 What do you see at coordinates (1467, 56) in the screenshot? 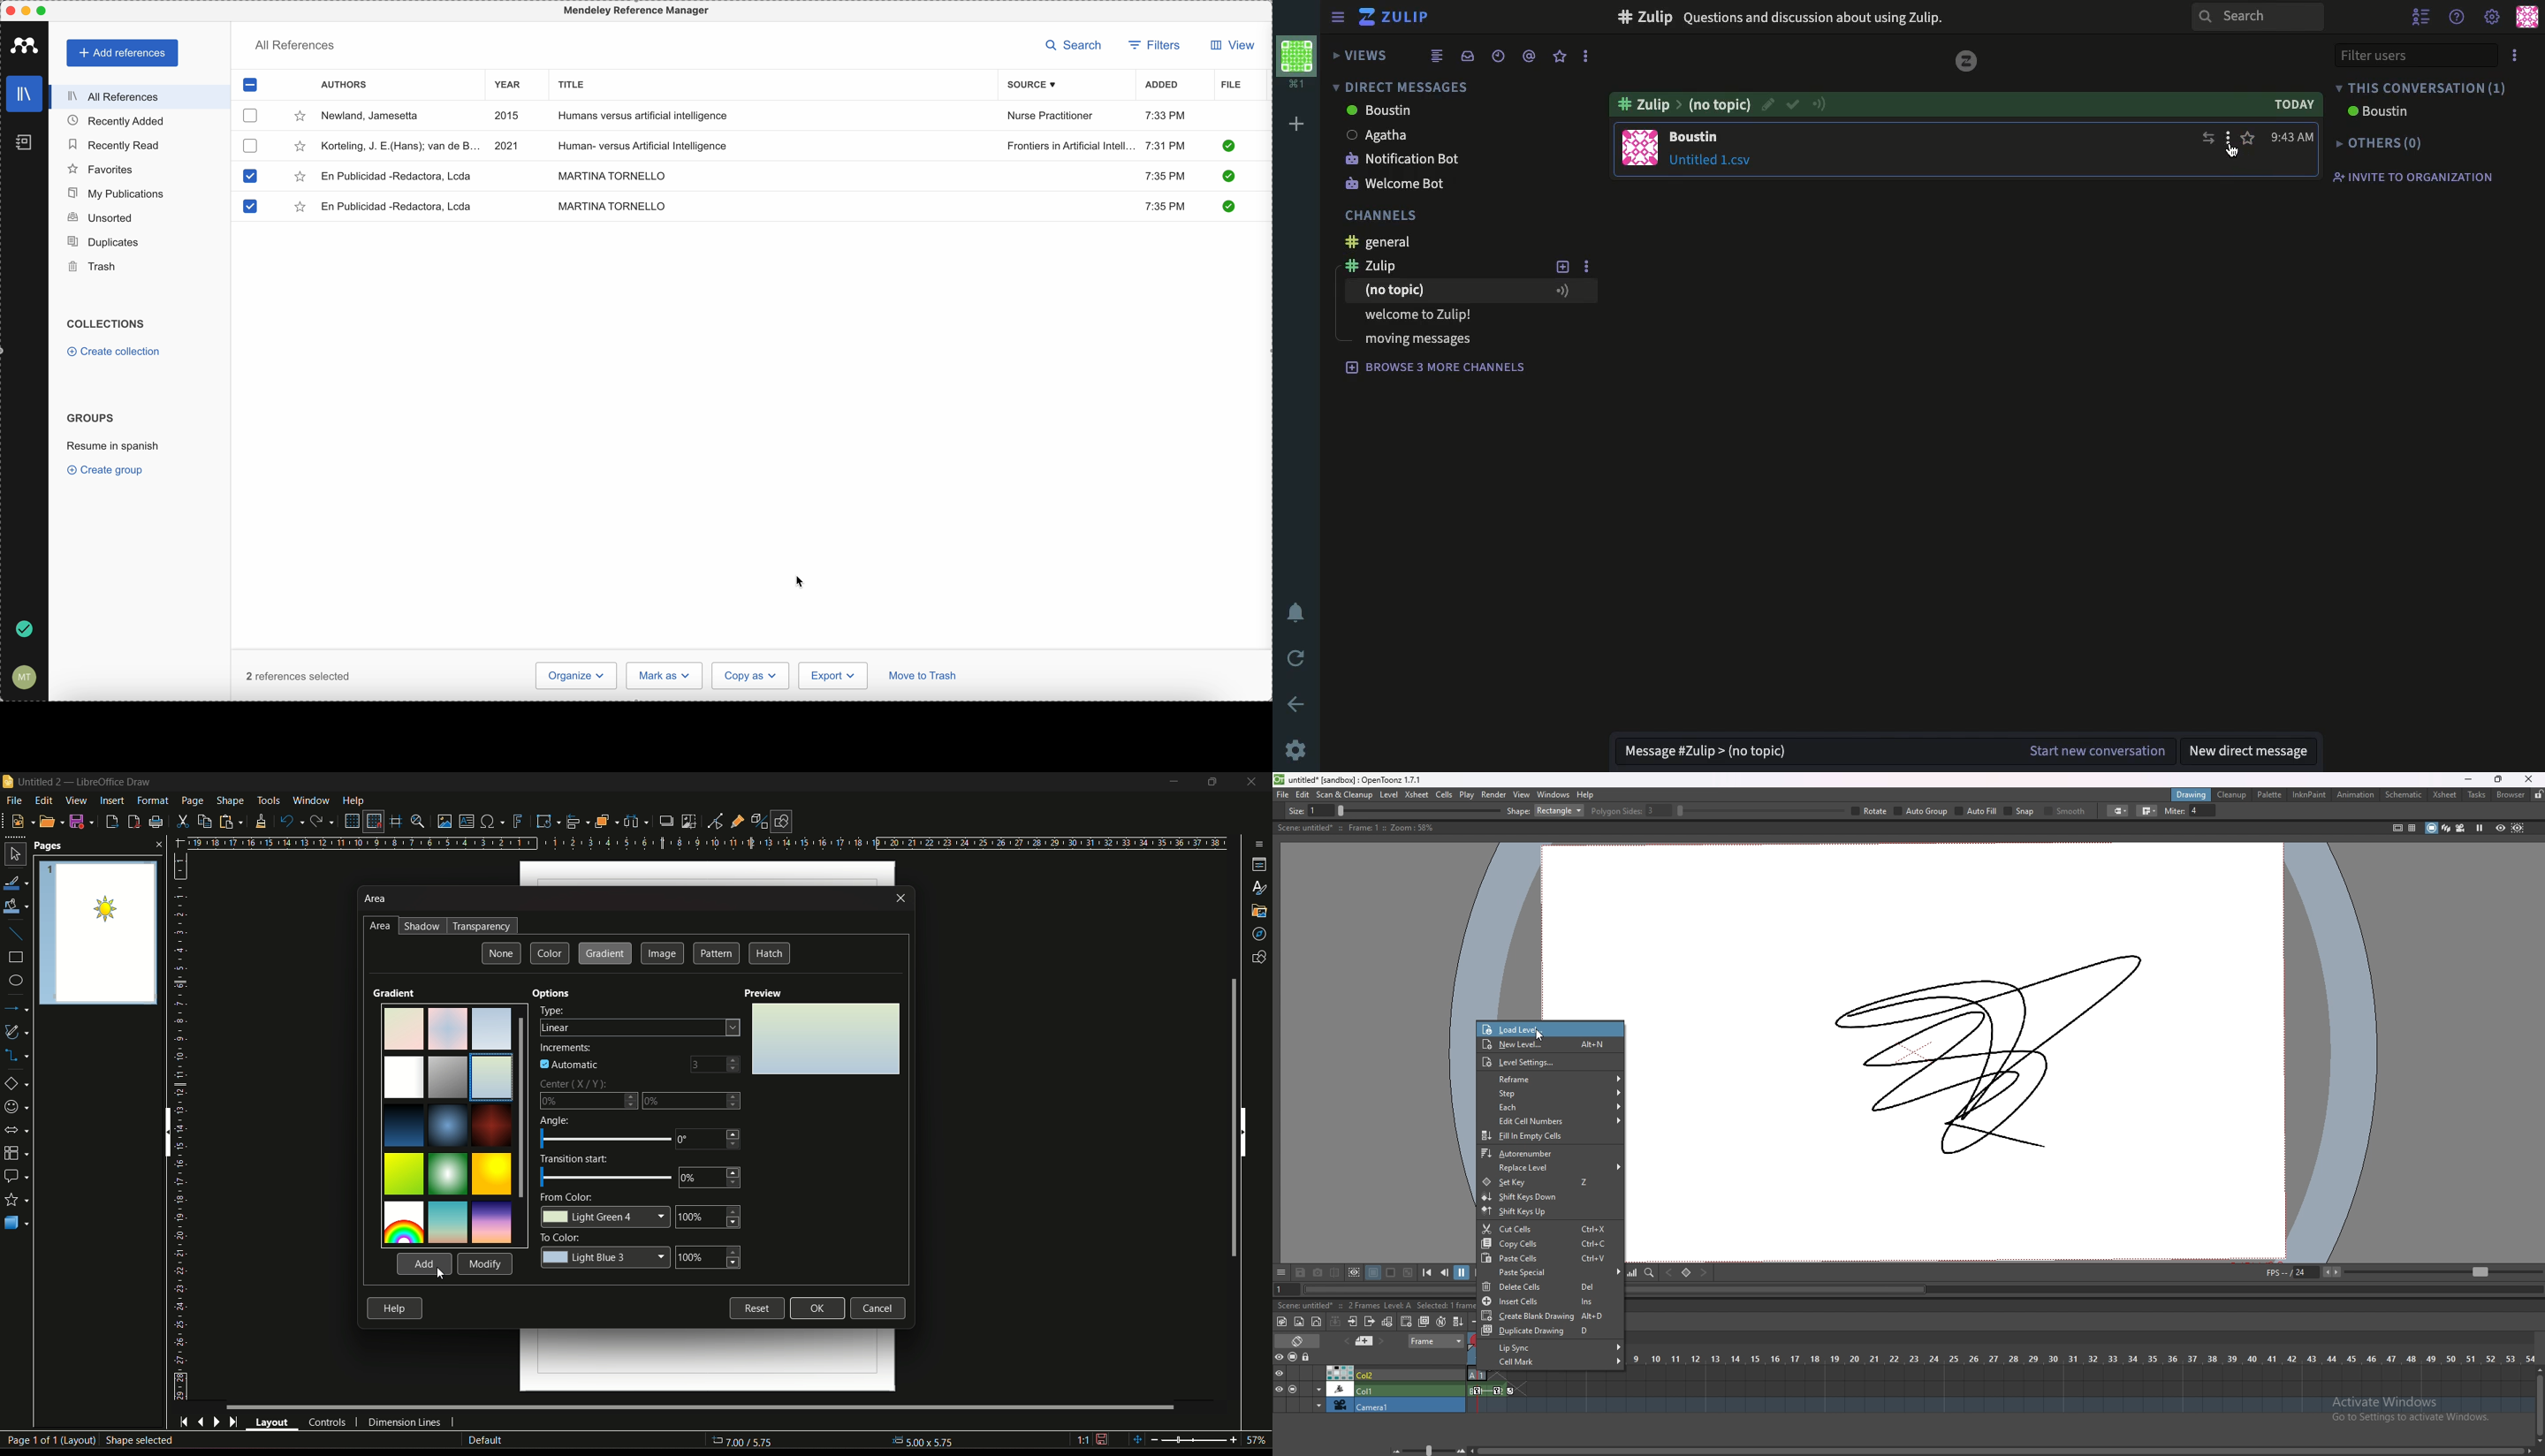
I see `inbox` at bounding box center [1467, 56].